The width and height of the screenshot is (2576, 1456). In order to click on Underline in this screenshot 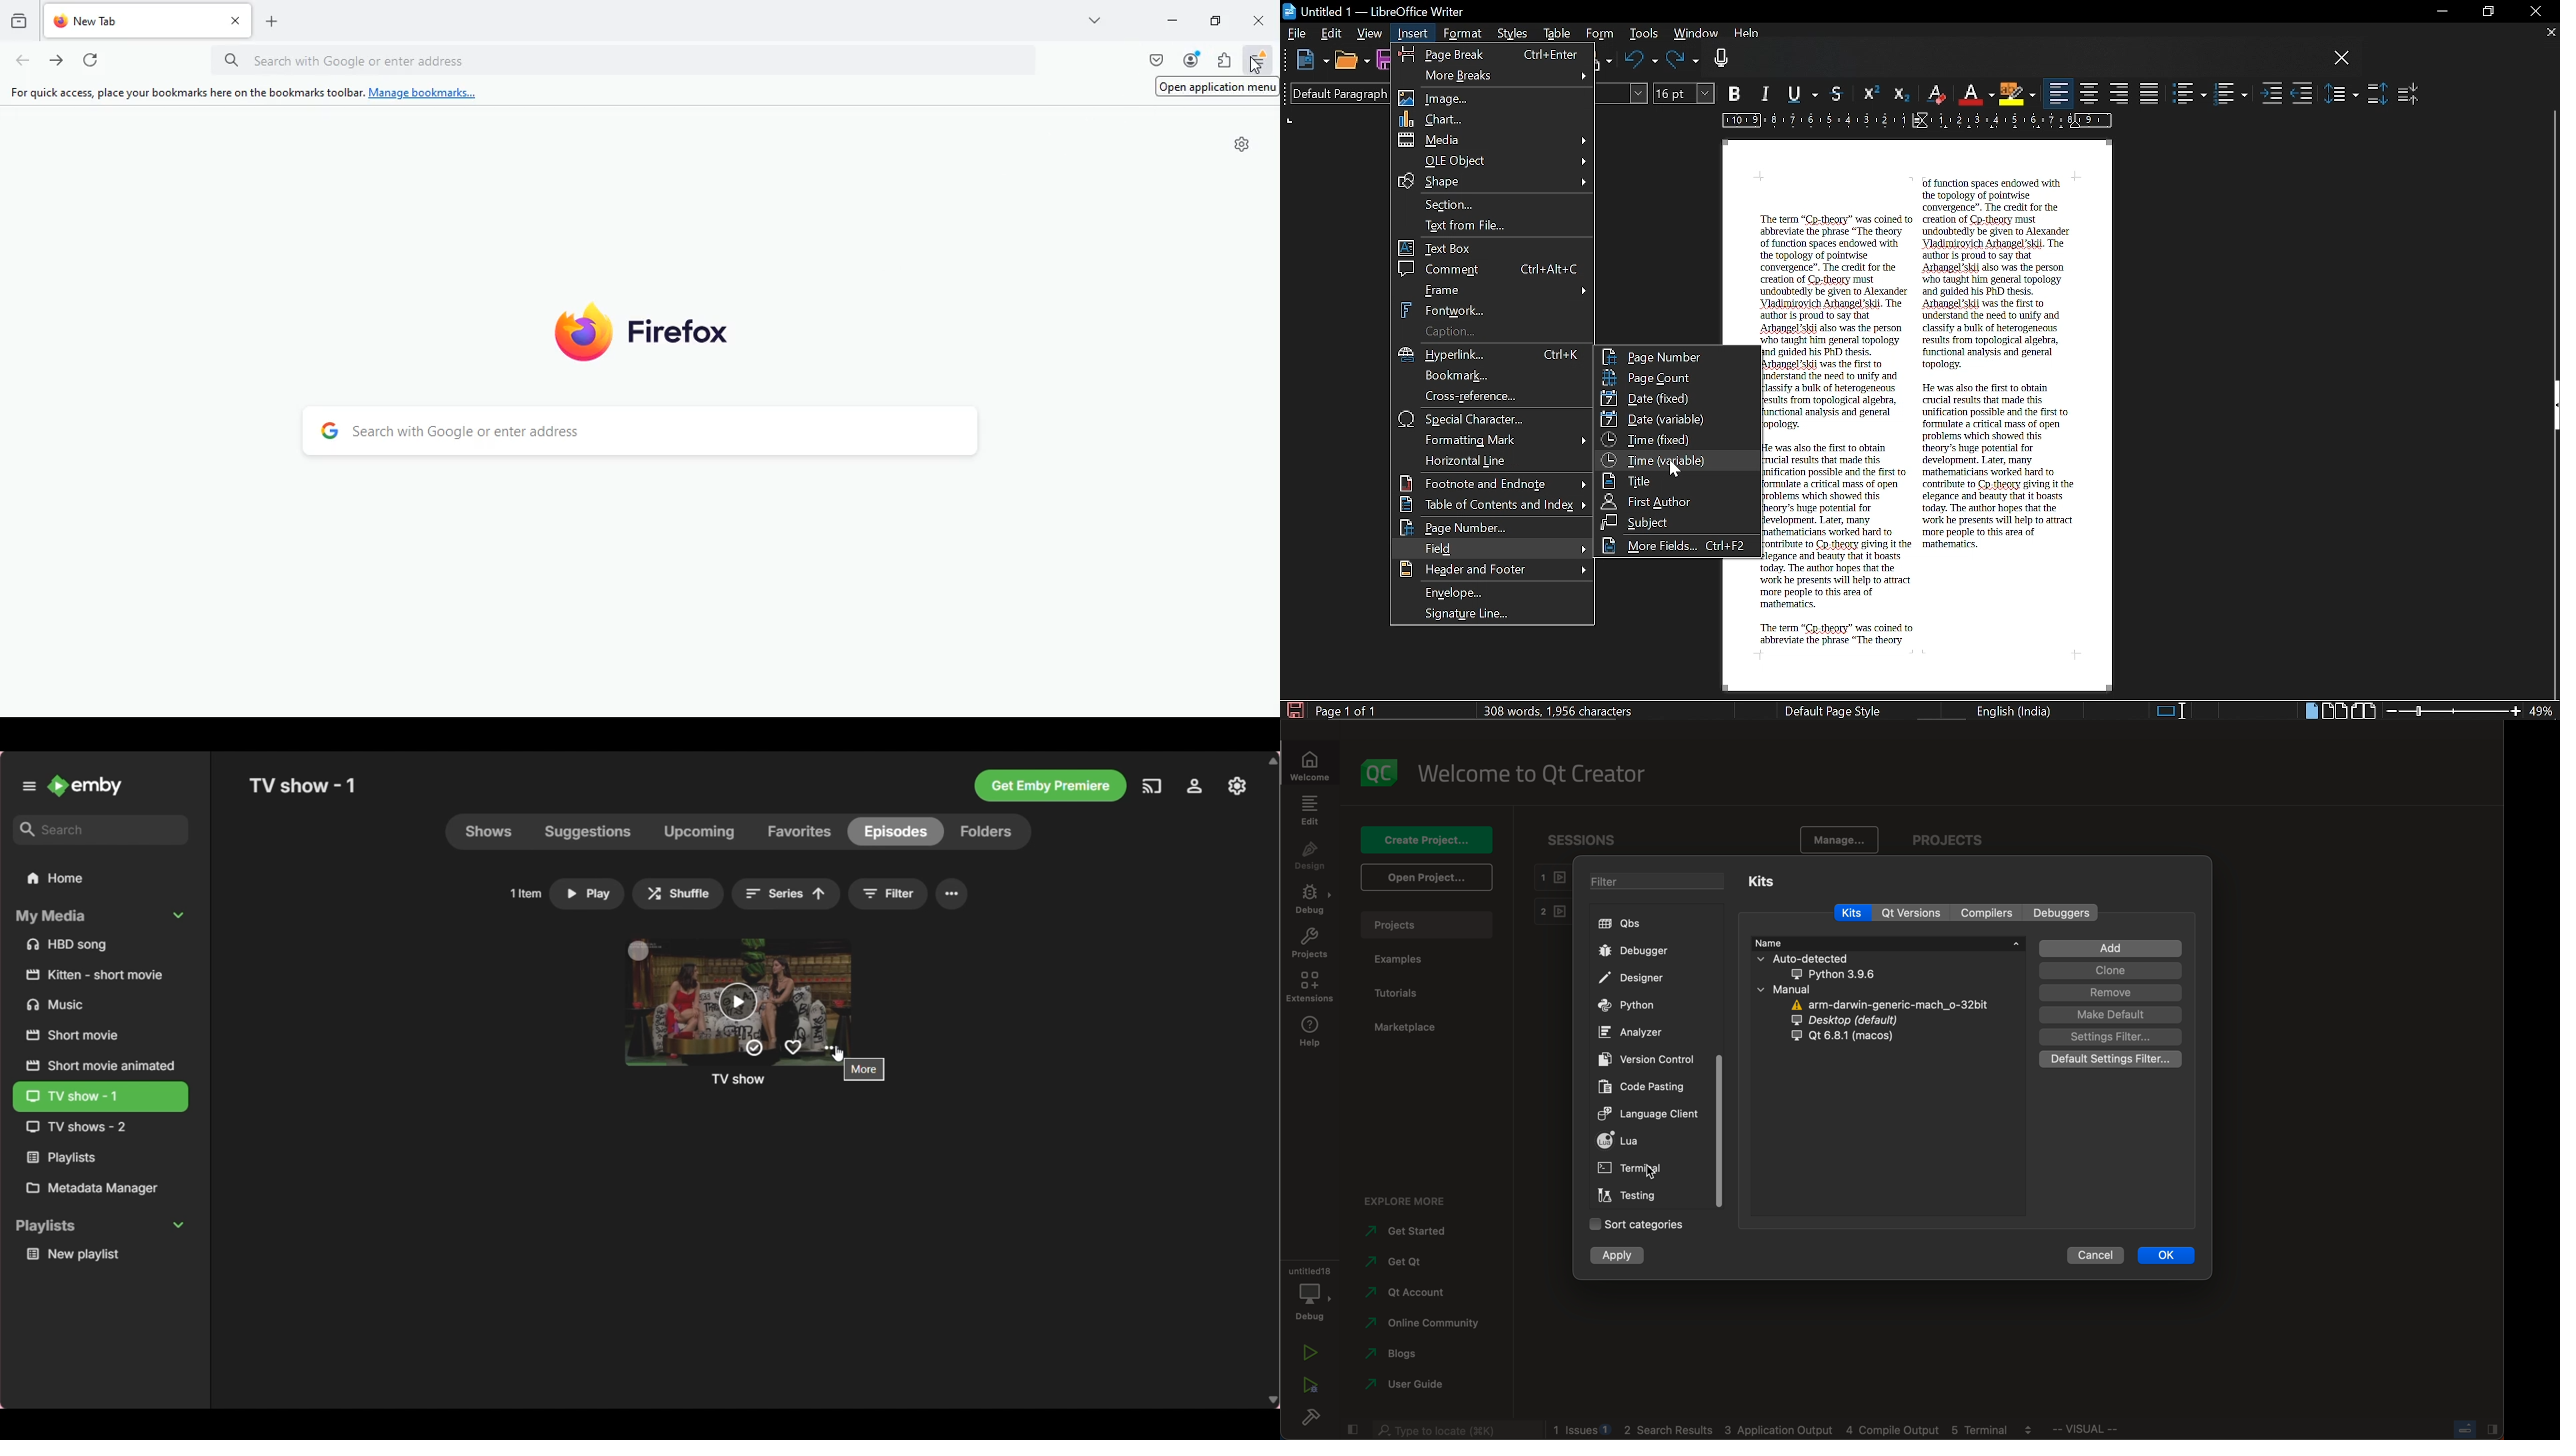, I will do `click(1976, 94)`.